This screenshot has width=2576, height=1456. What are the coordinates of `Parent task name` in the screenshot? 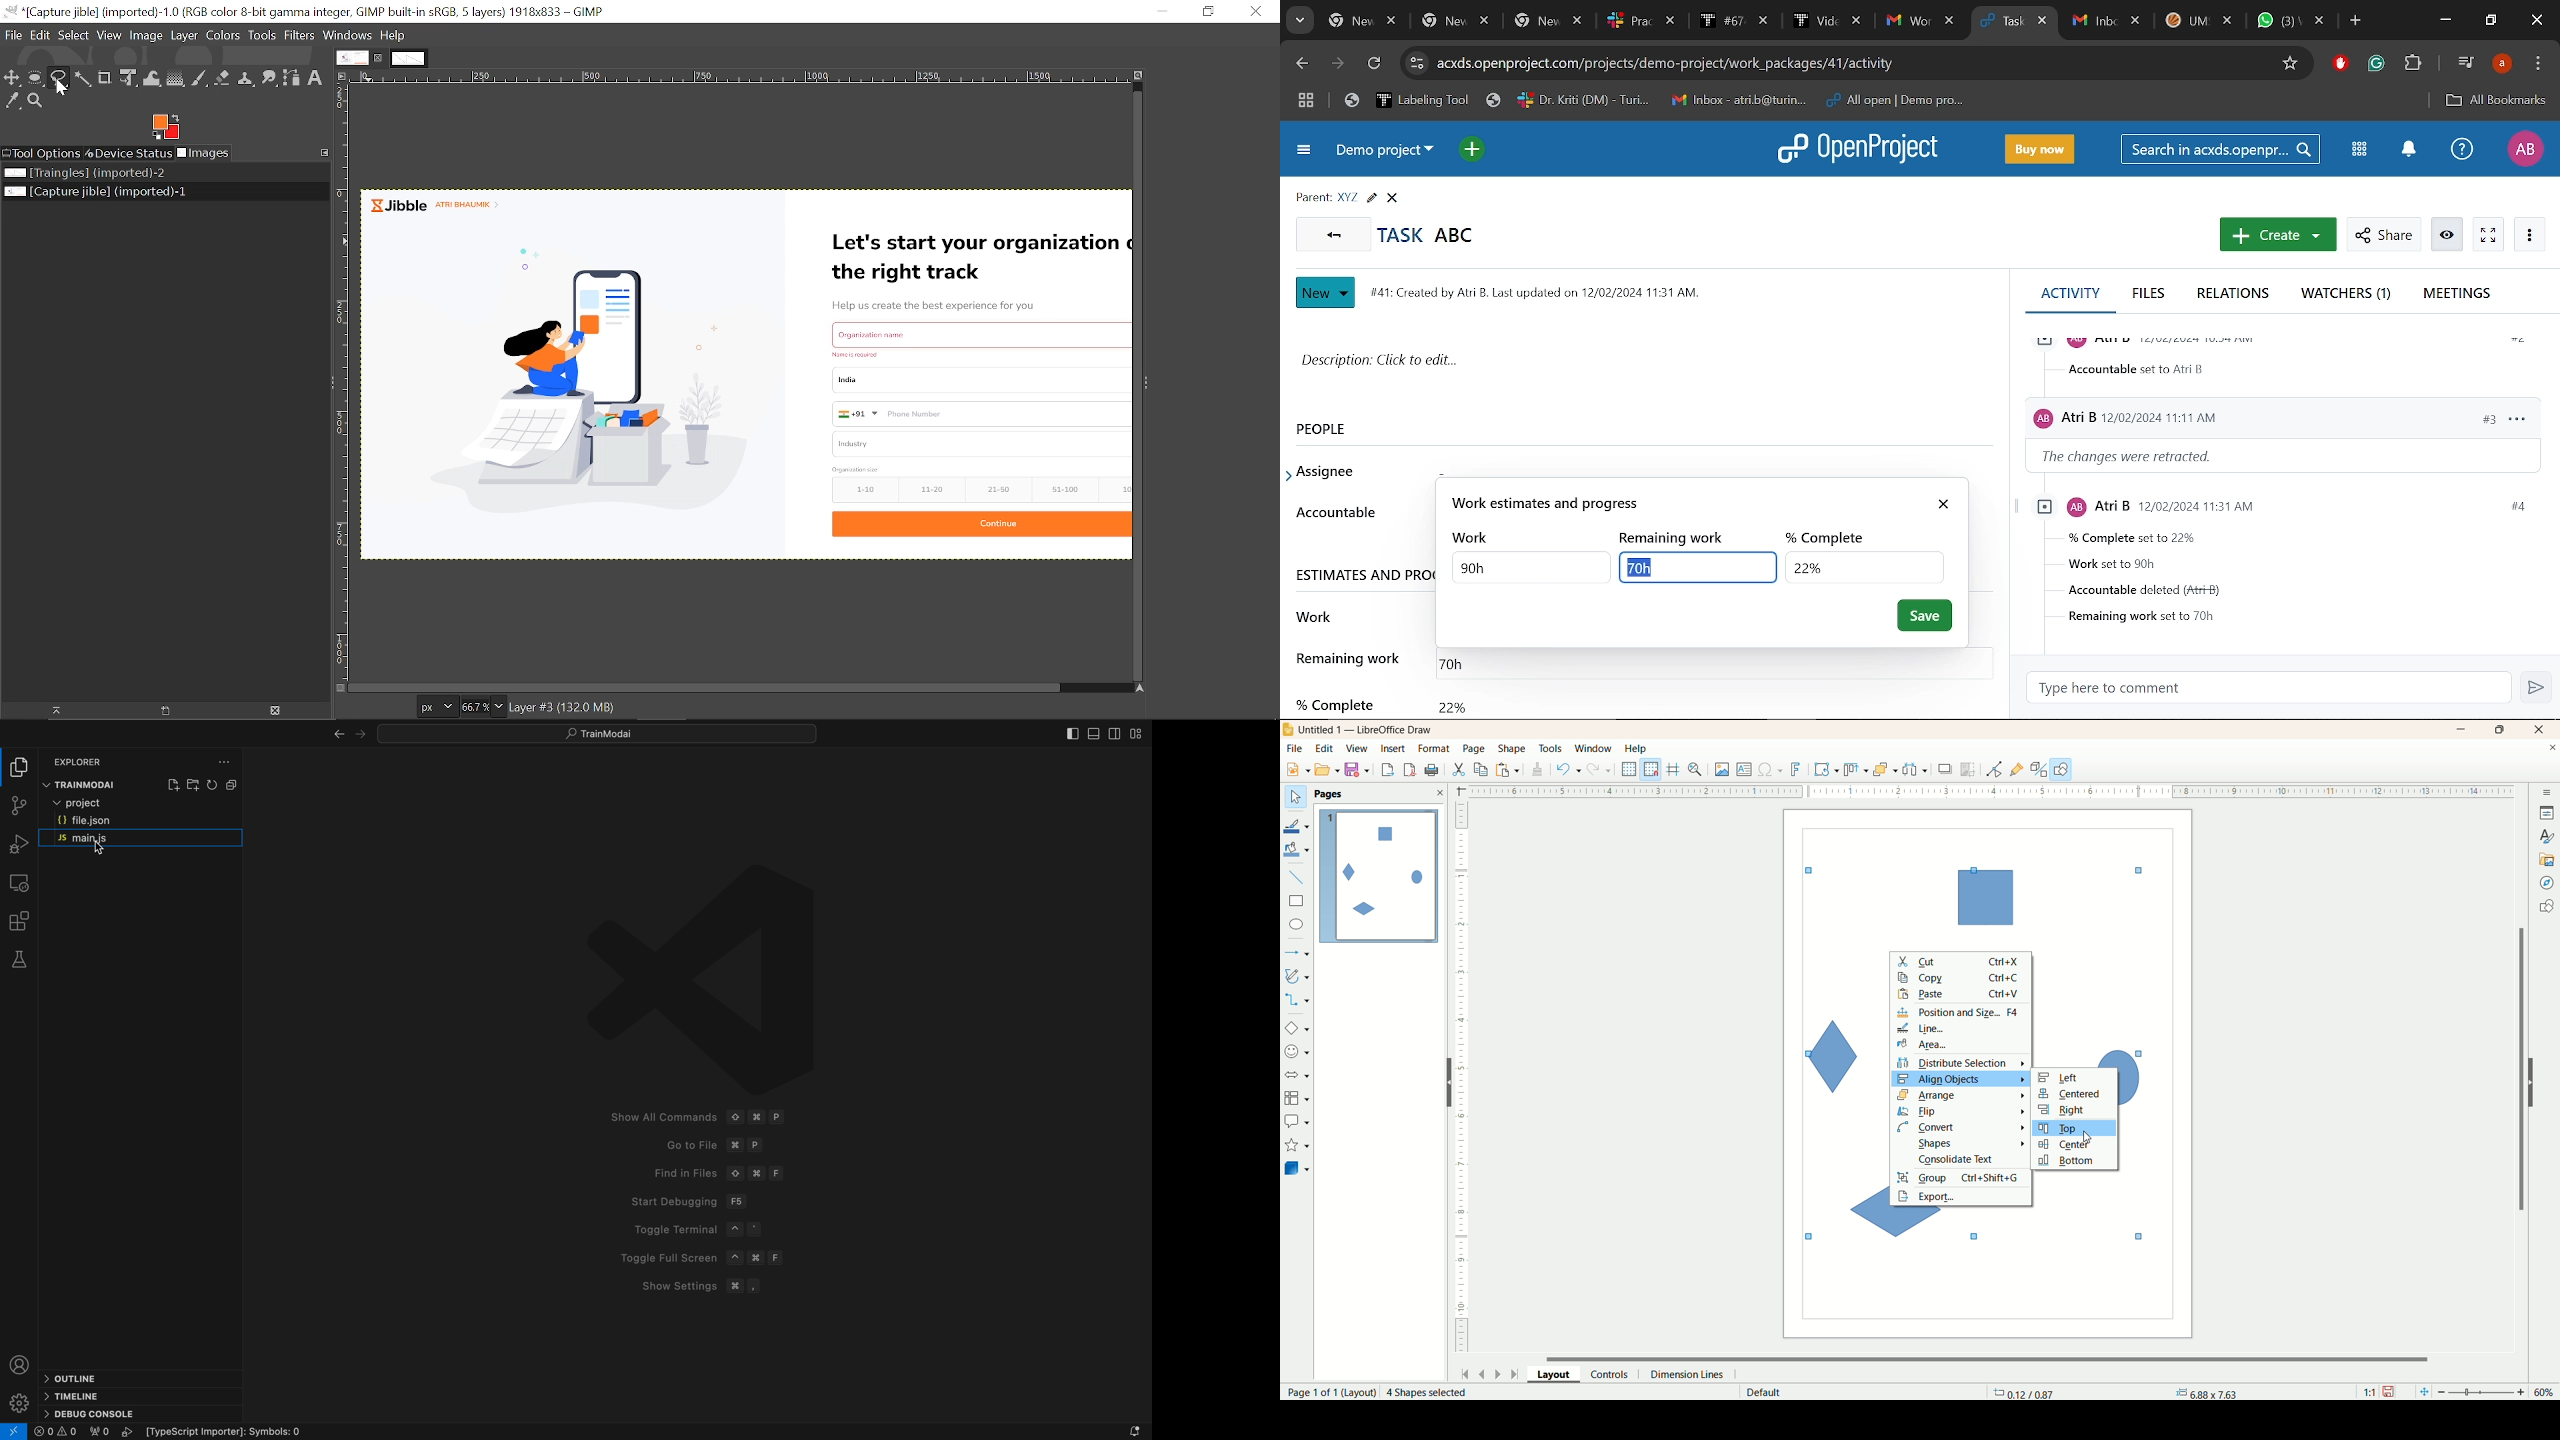 It's located at (1346, 198).